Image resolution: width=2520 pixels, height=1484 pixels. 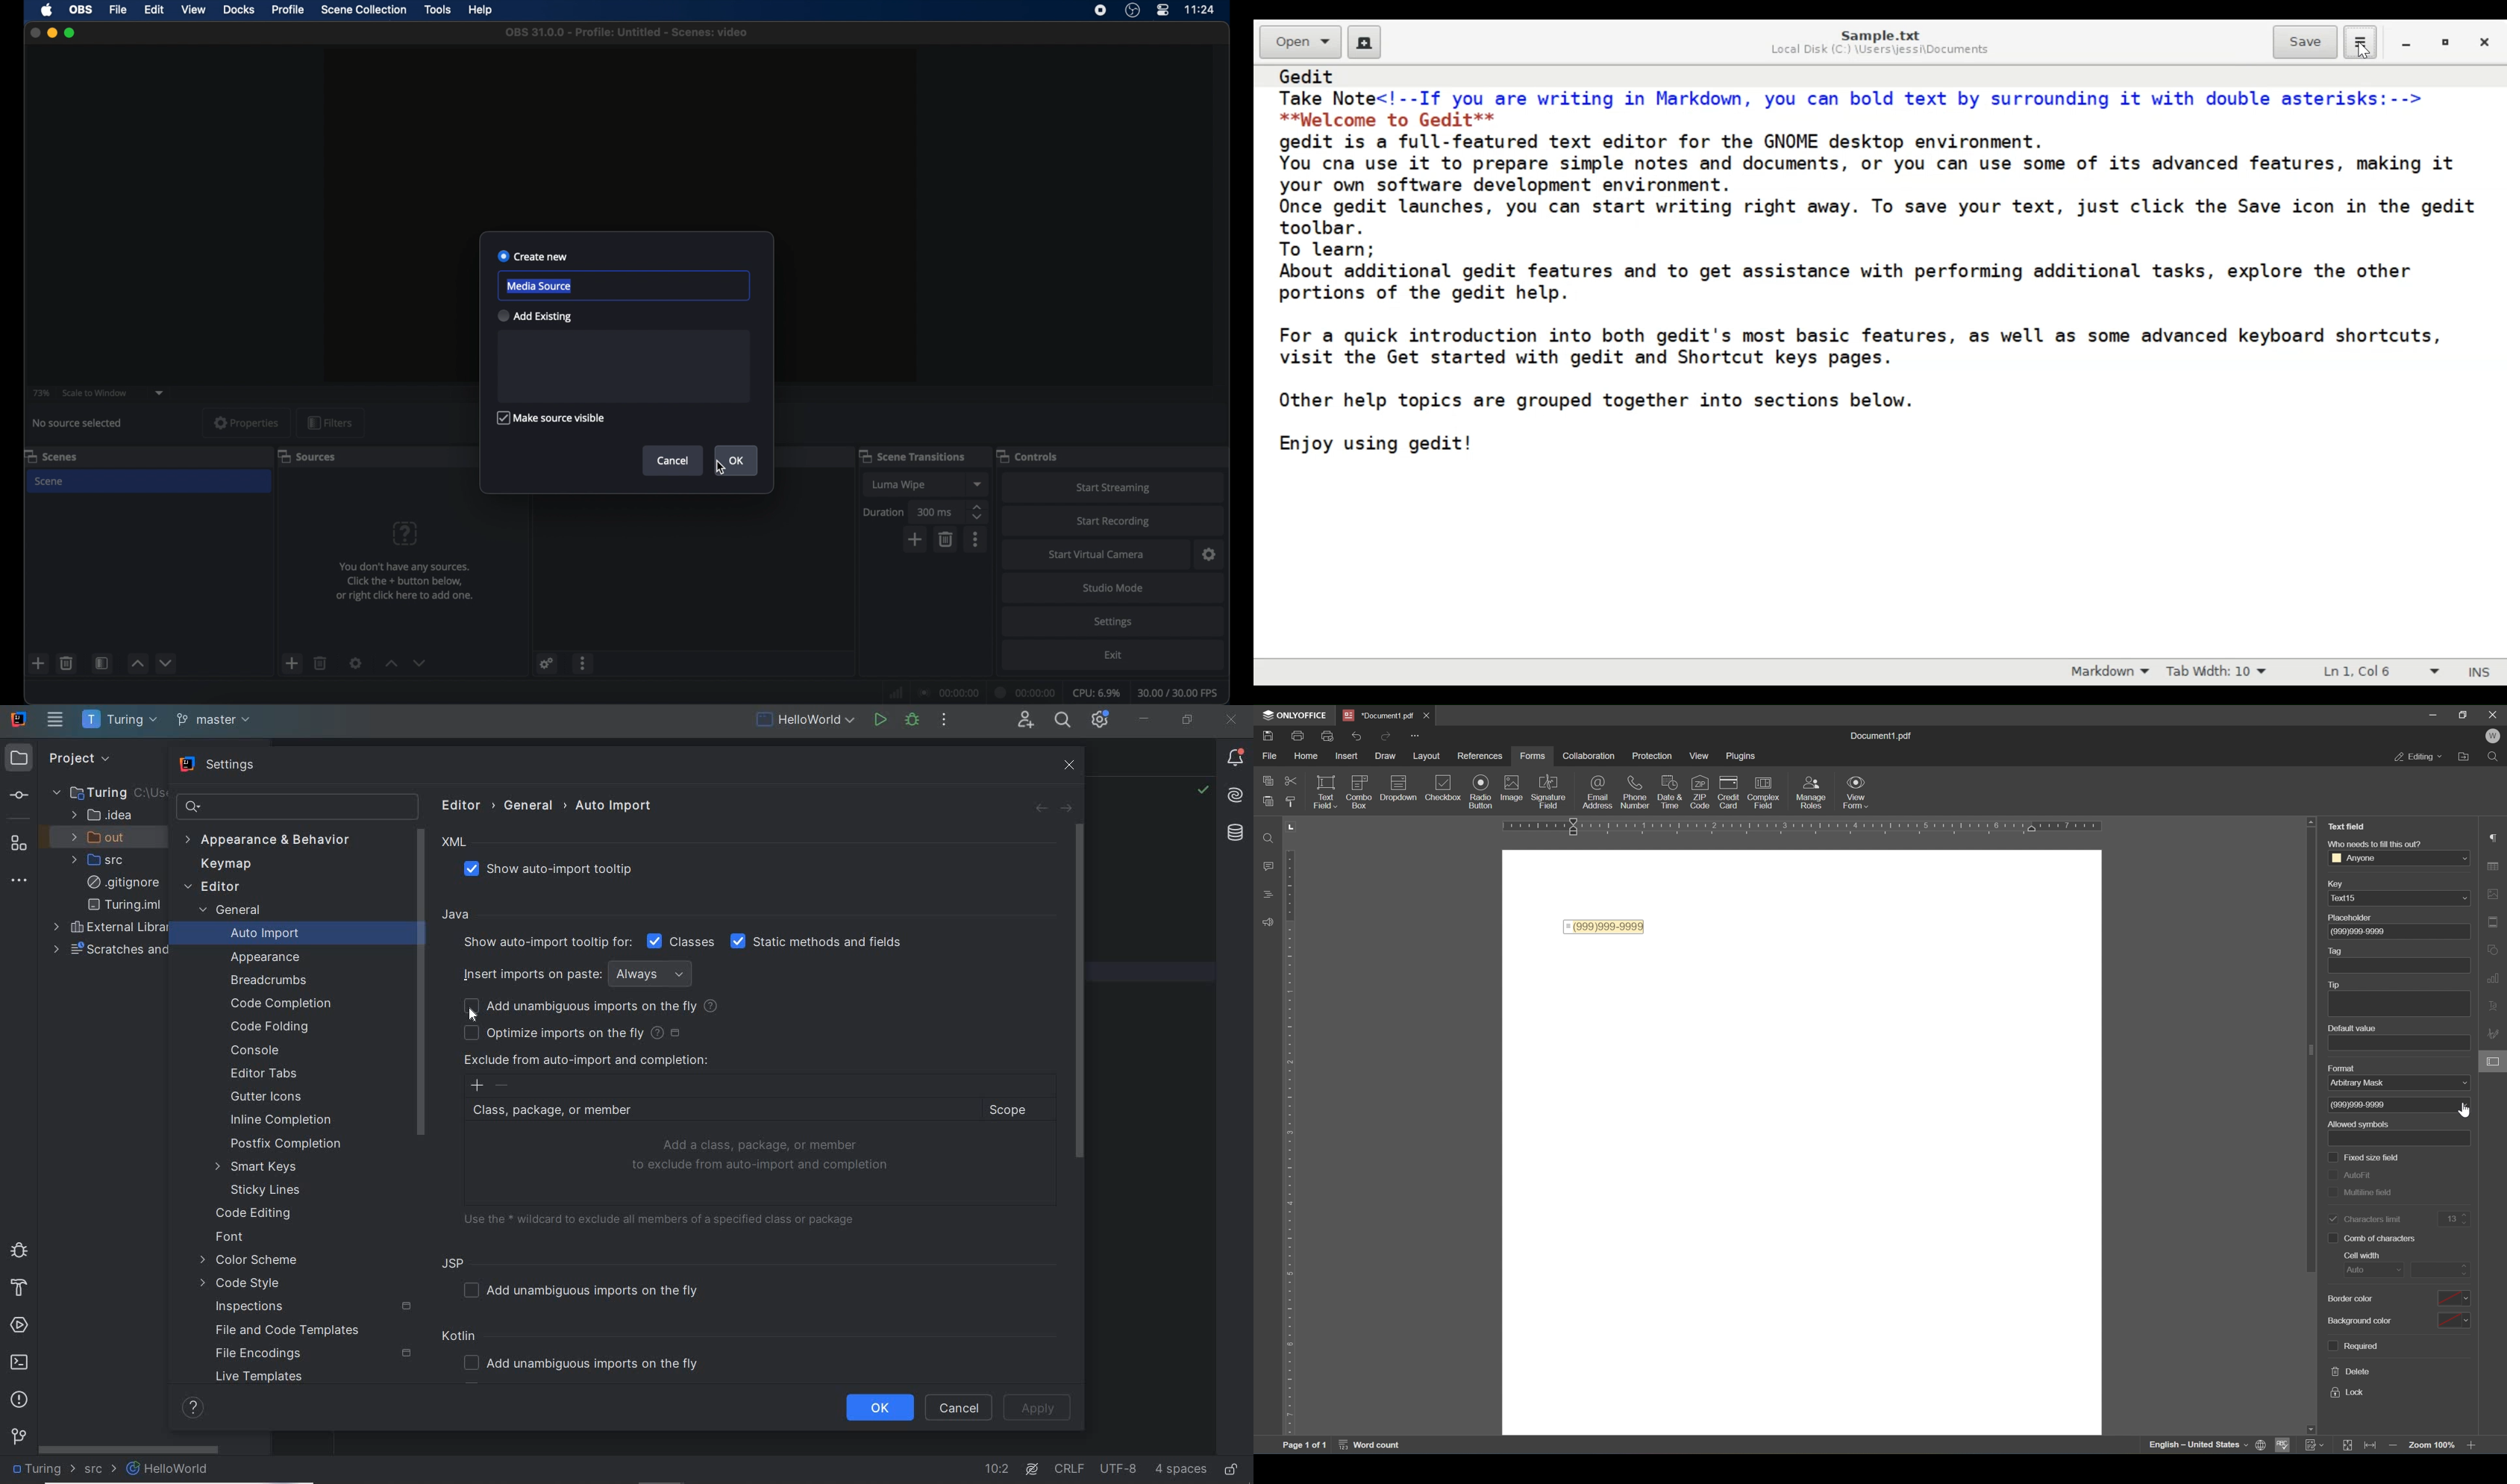 I want to click on cursor, so click(x=2468, y=1110).